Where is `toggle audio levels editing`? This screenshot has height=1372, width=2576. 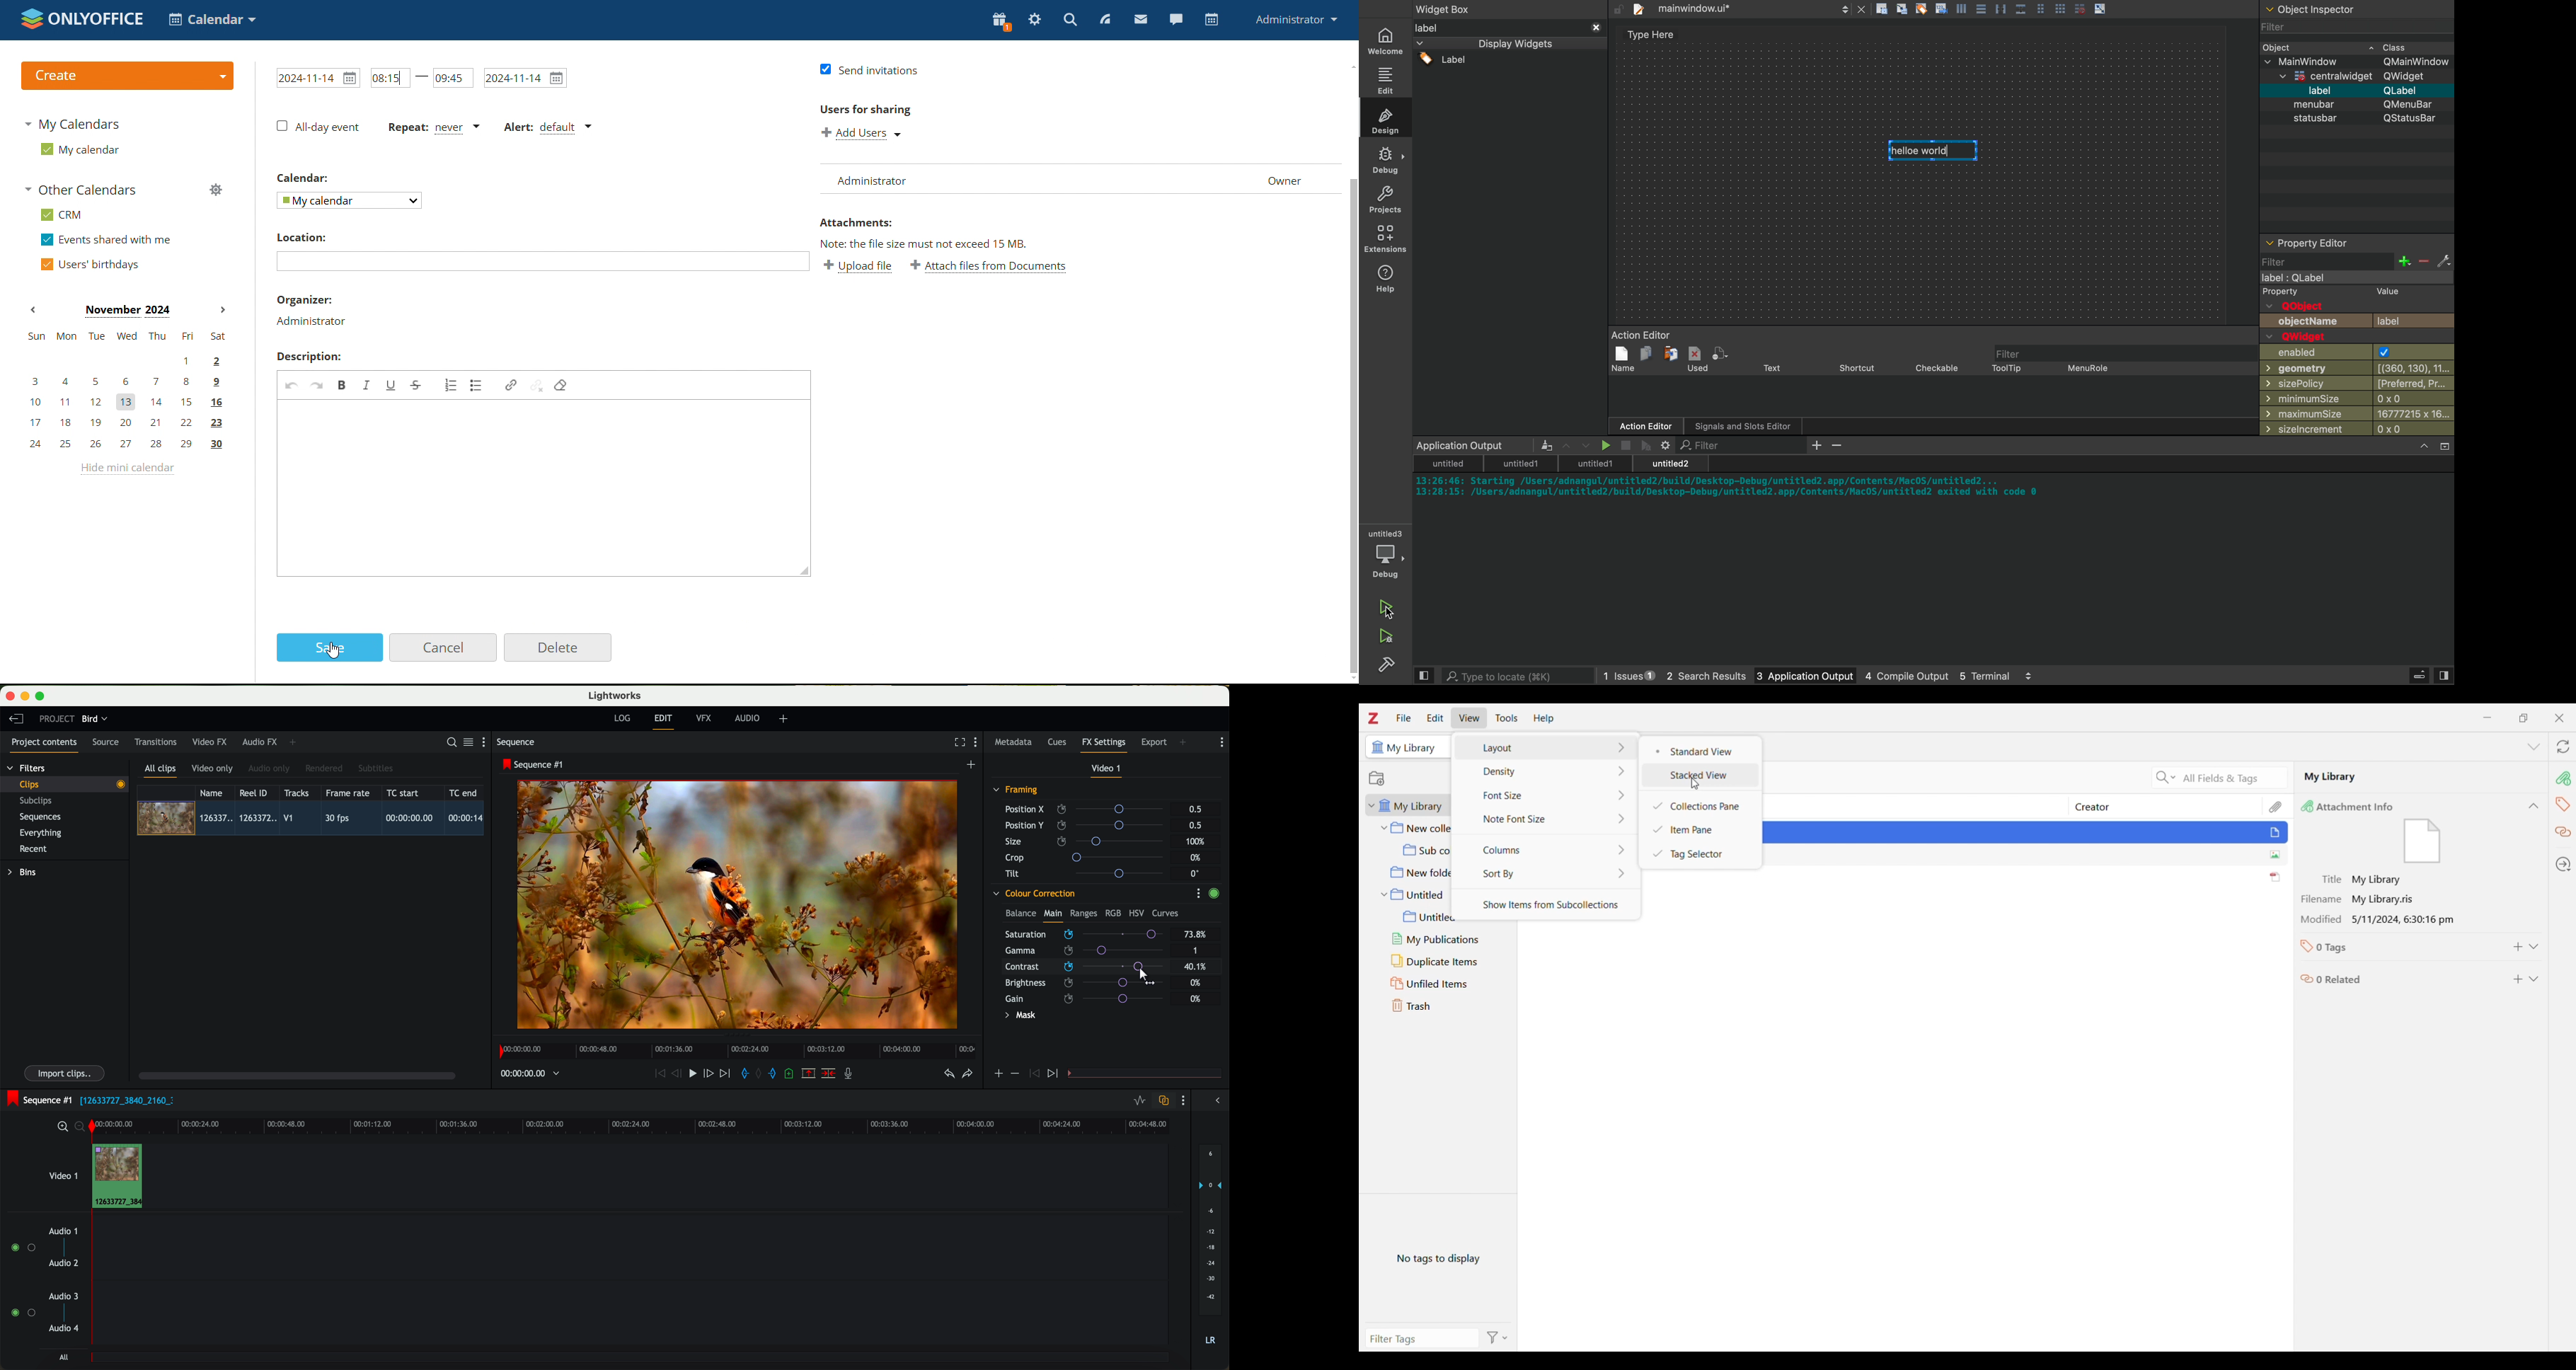
toggle audio levels editing is located at coordinates (1140, 1102).